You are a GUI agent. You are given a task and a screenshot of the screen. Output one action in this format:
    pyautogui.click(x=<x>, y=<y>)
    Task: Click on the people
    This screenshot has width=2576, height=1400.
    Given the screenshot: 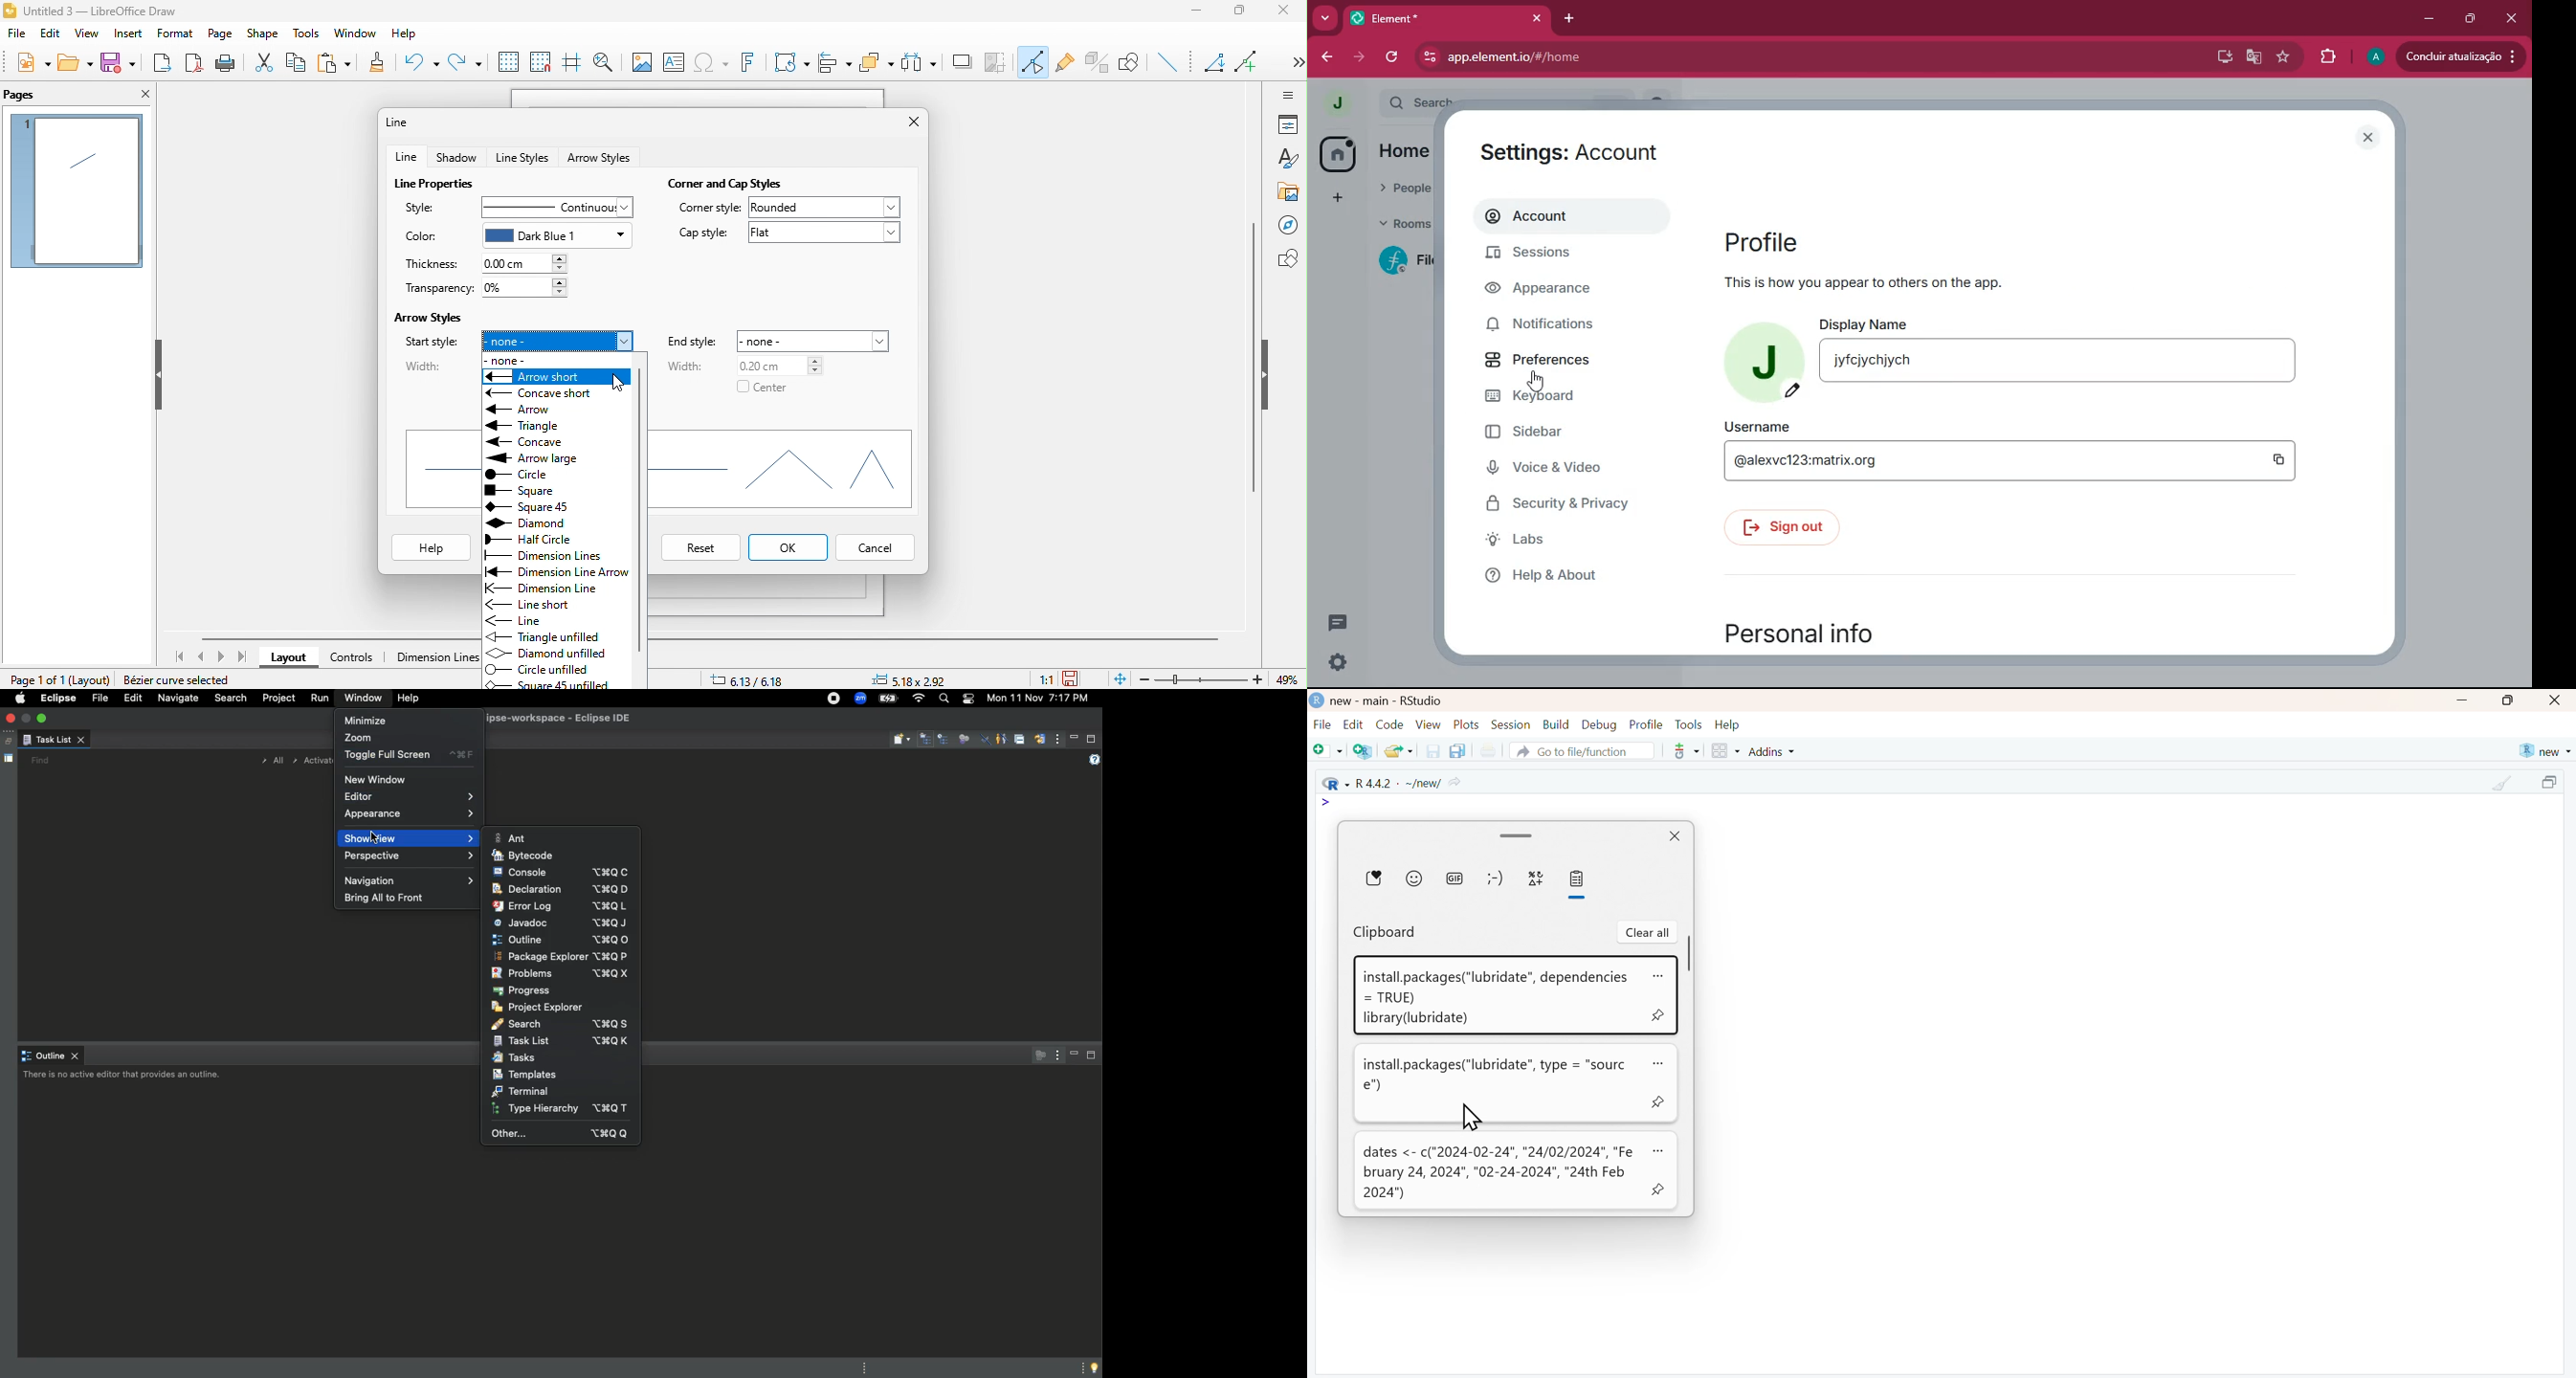 What is the action you would take?
    pyautogui.click(x=1404, y=189)
    